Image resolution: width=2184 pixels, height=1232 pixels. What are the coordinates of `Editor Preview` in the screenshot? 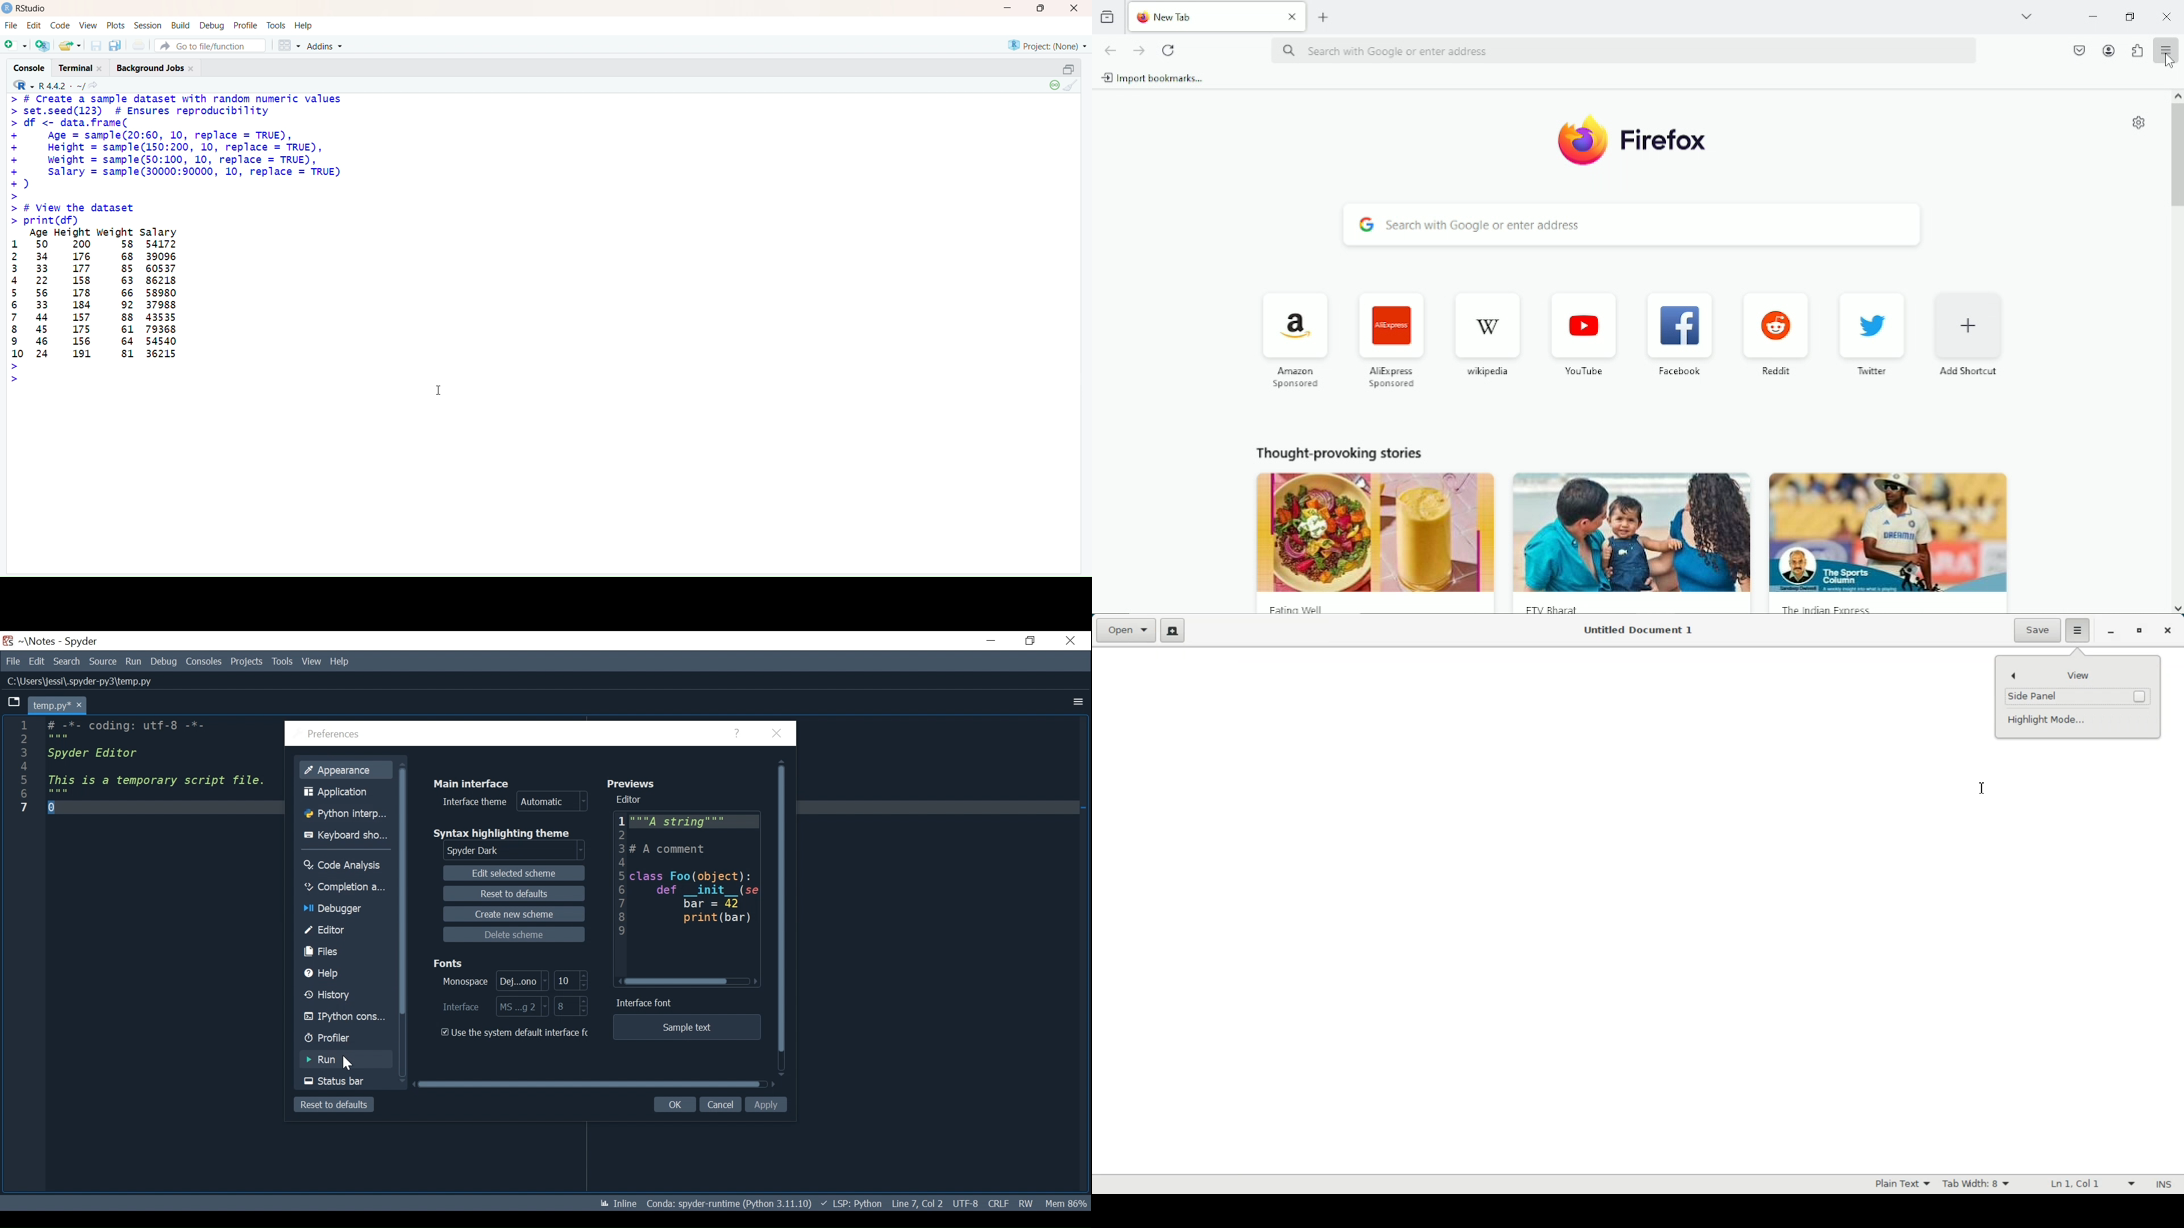 It's located at (700, 876).